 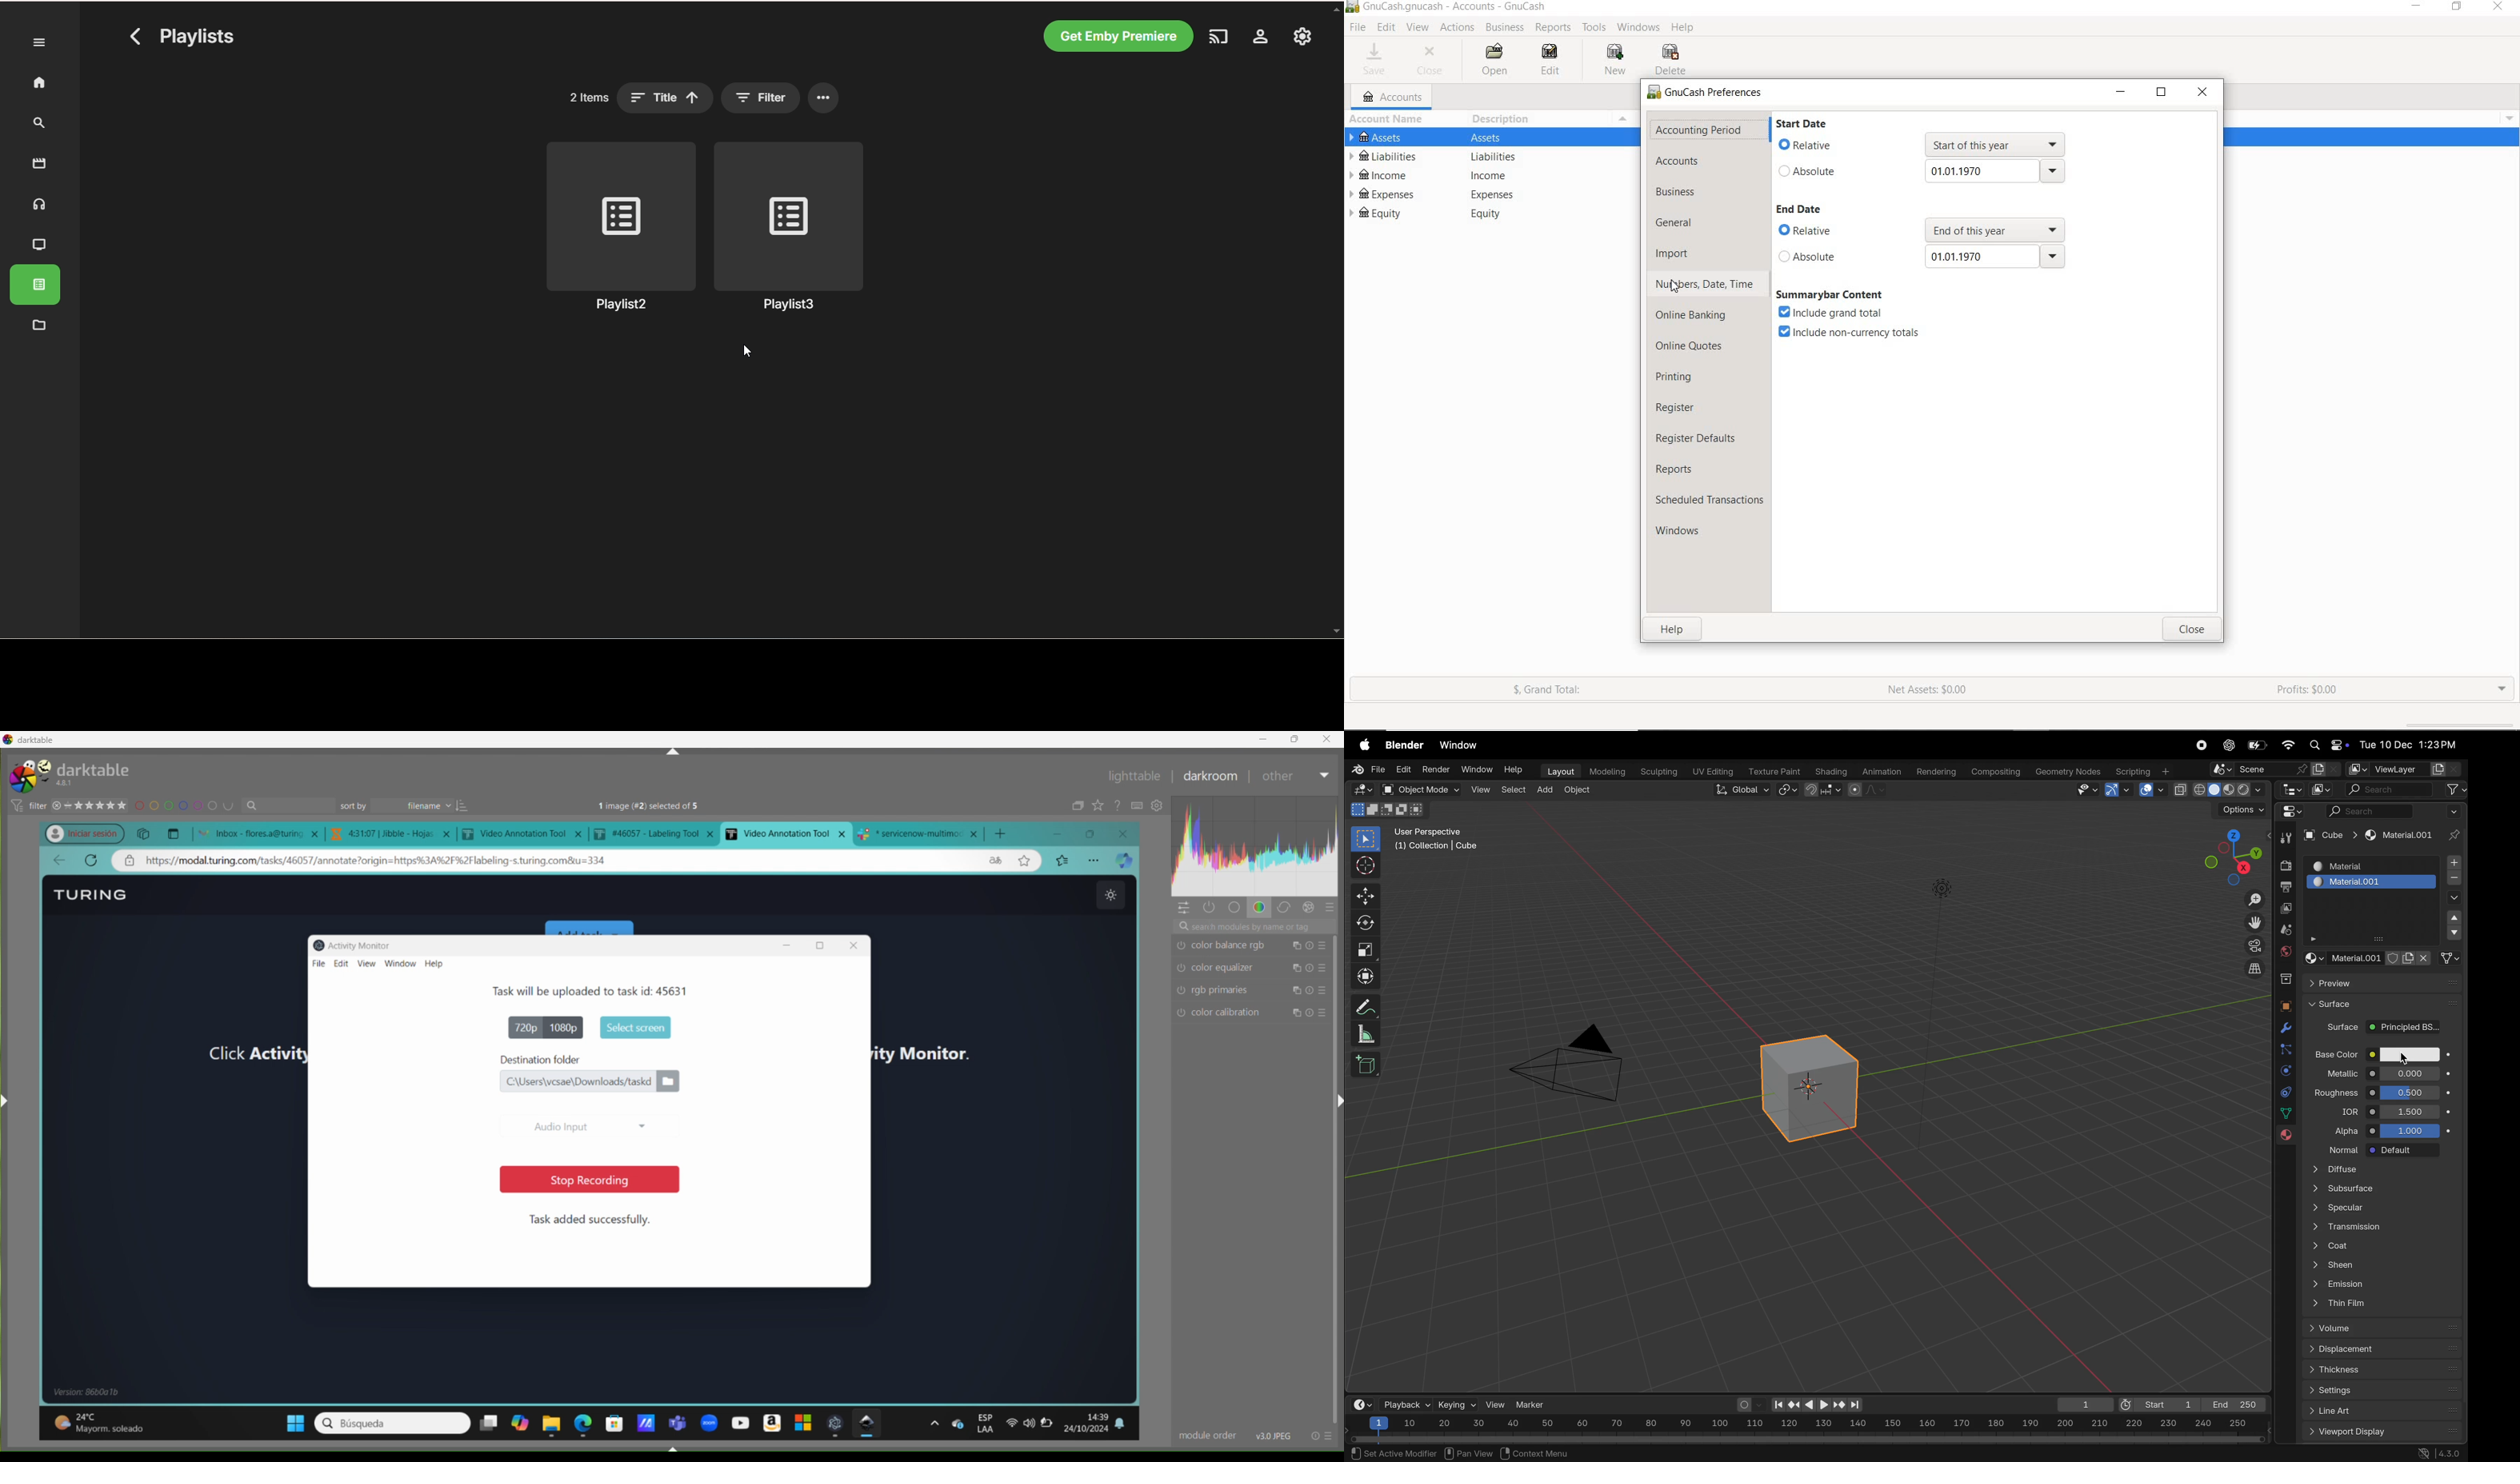 I want to click on OPEN, so click(x=1492, y=60).